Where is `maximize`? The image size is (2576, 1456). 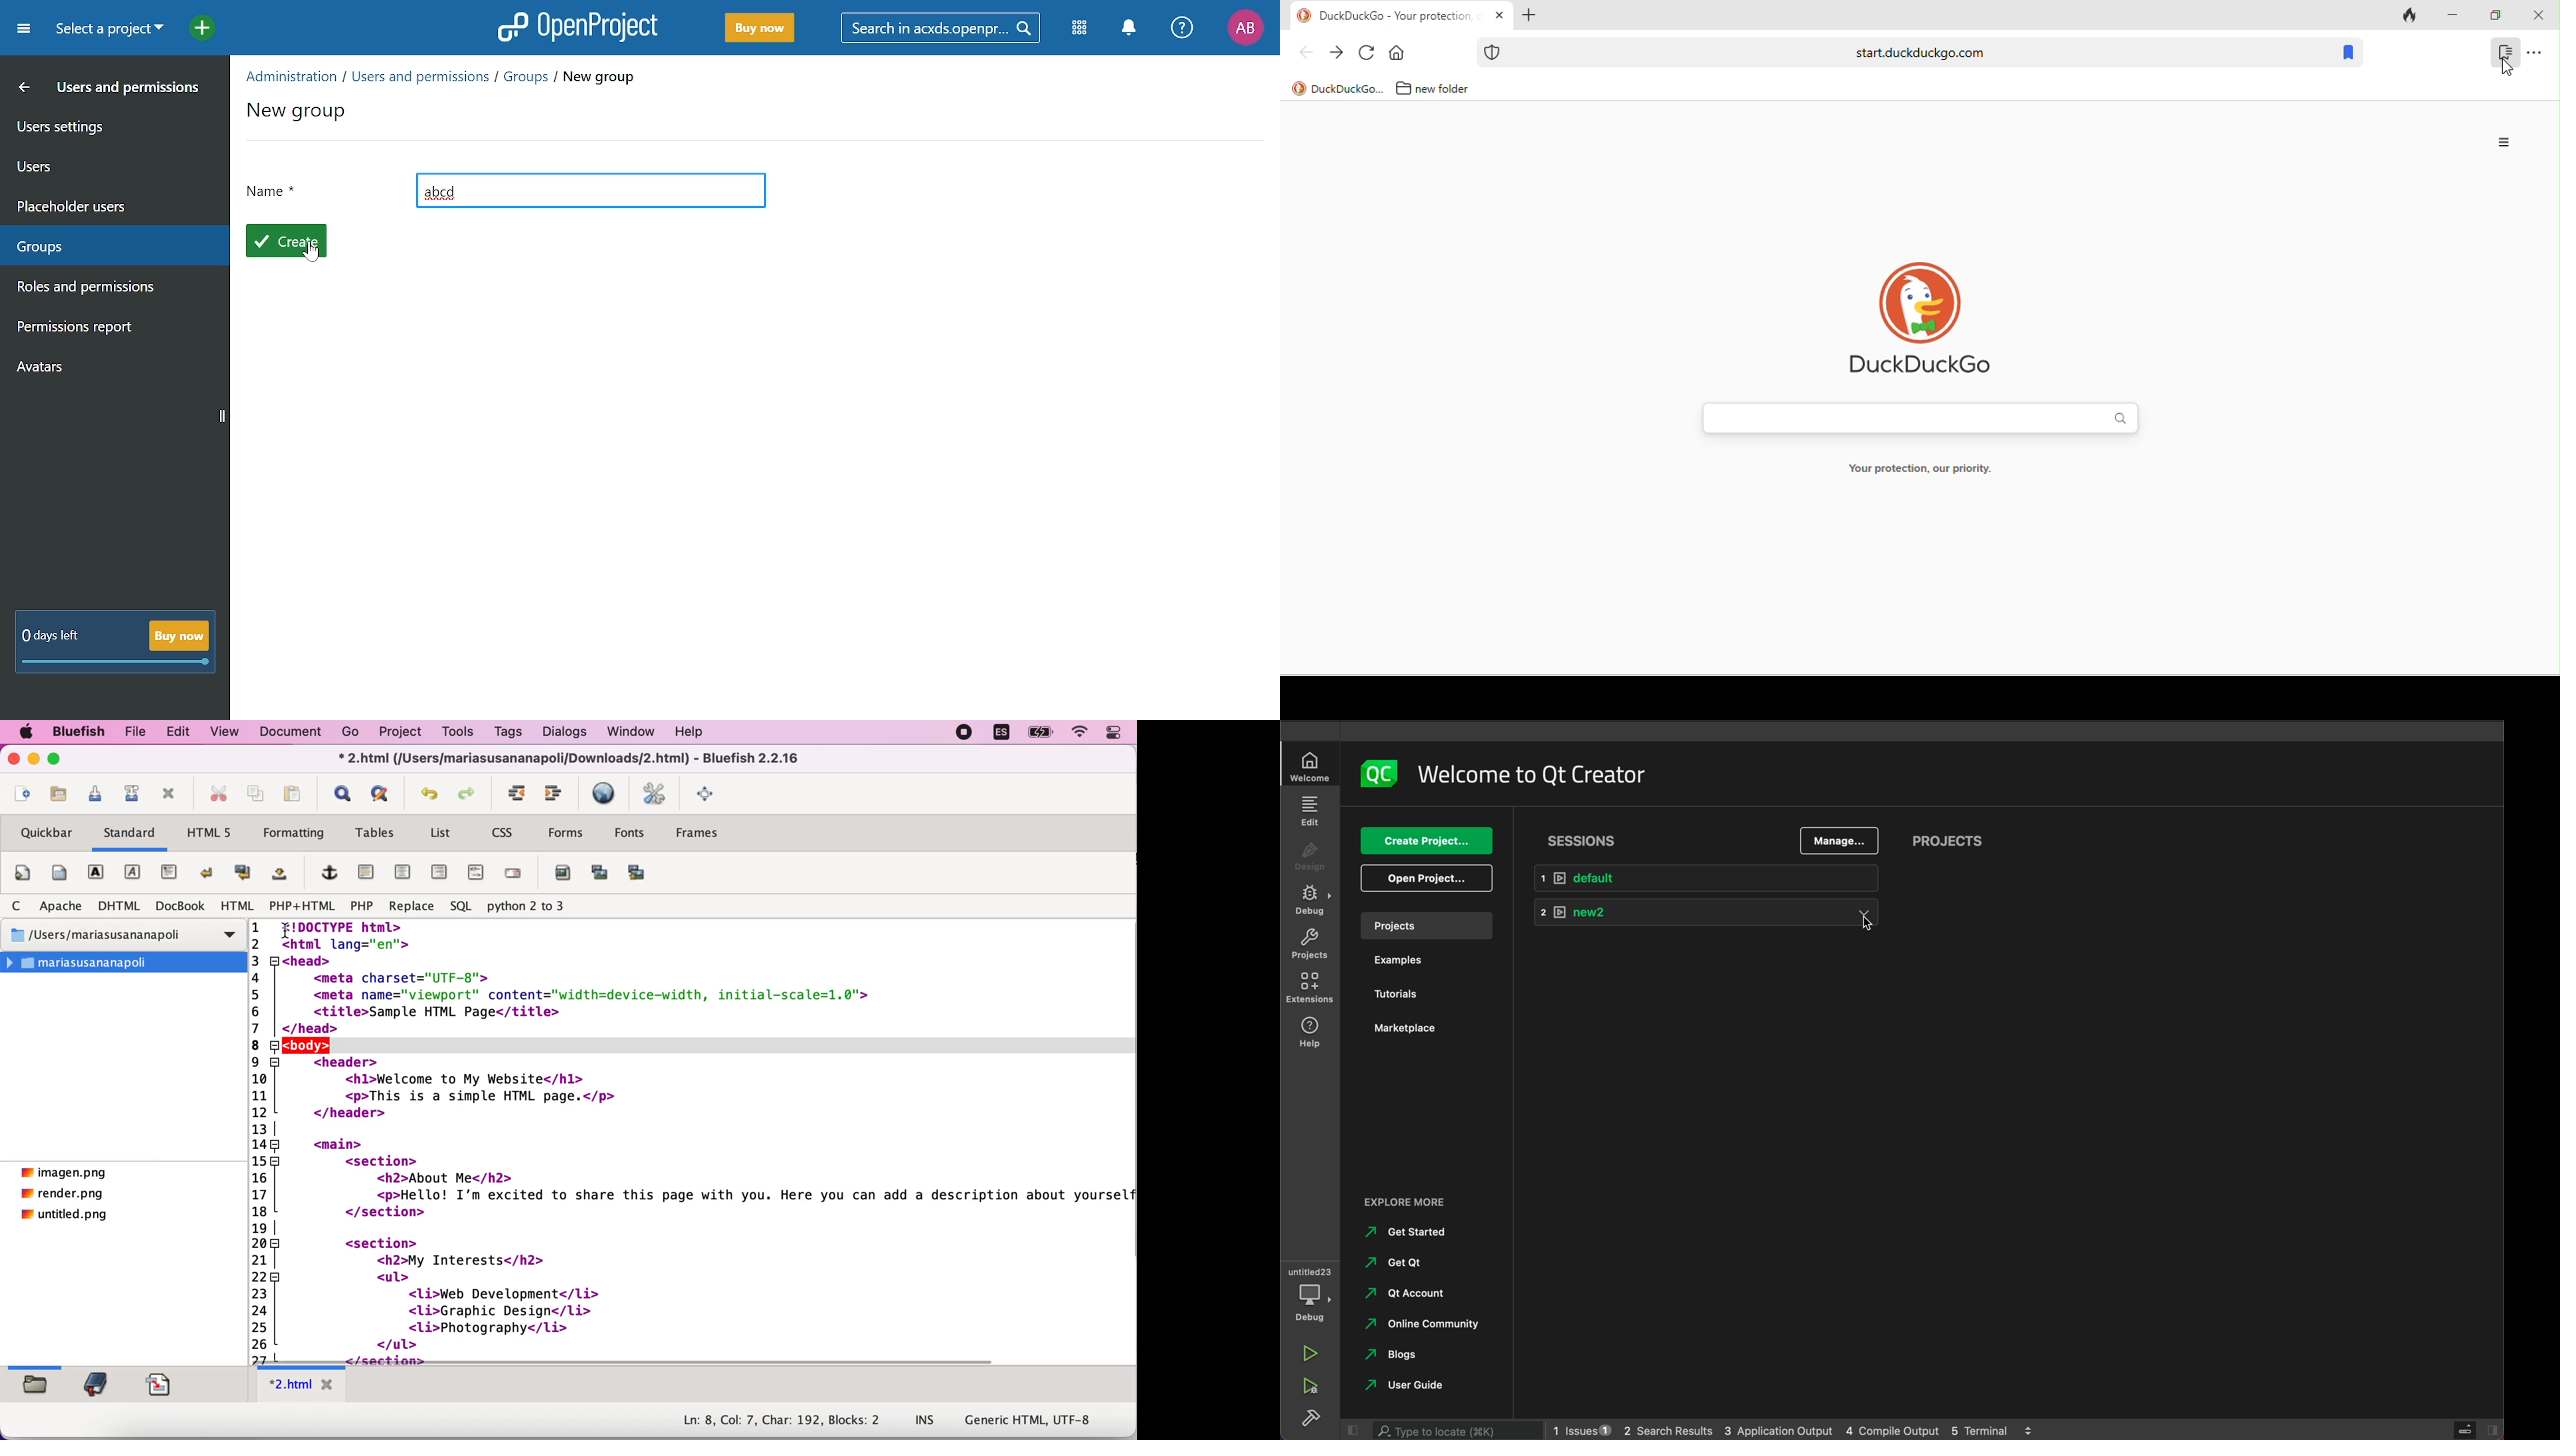 maximize is located at coordinates (2494, 16).